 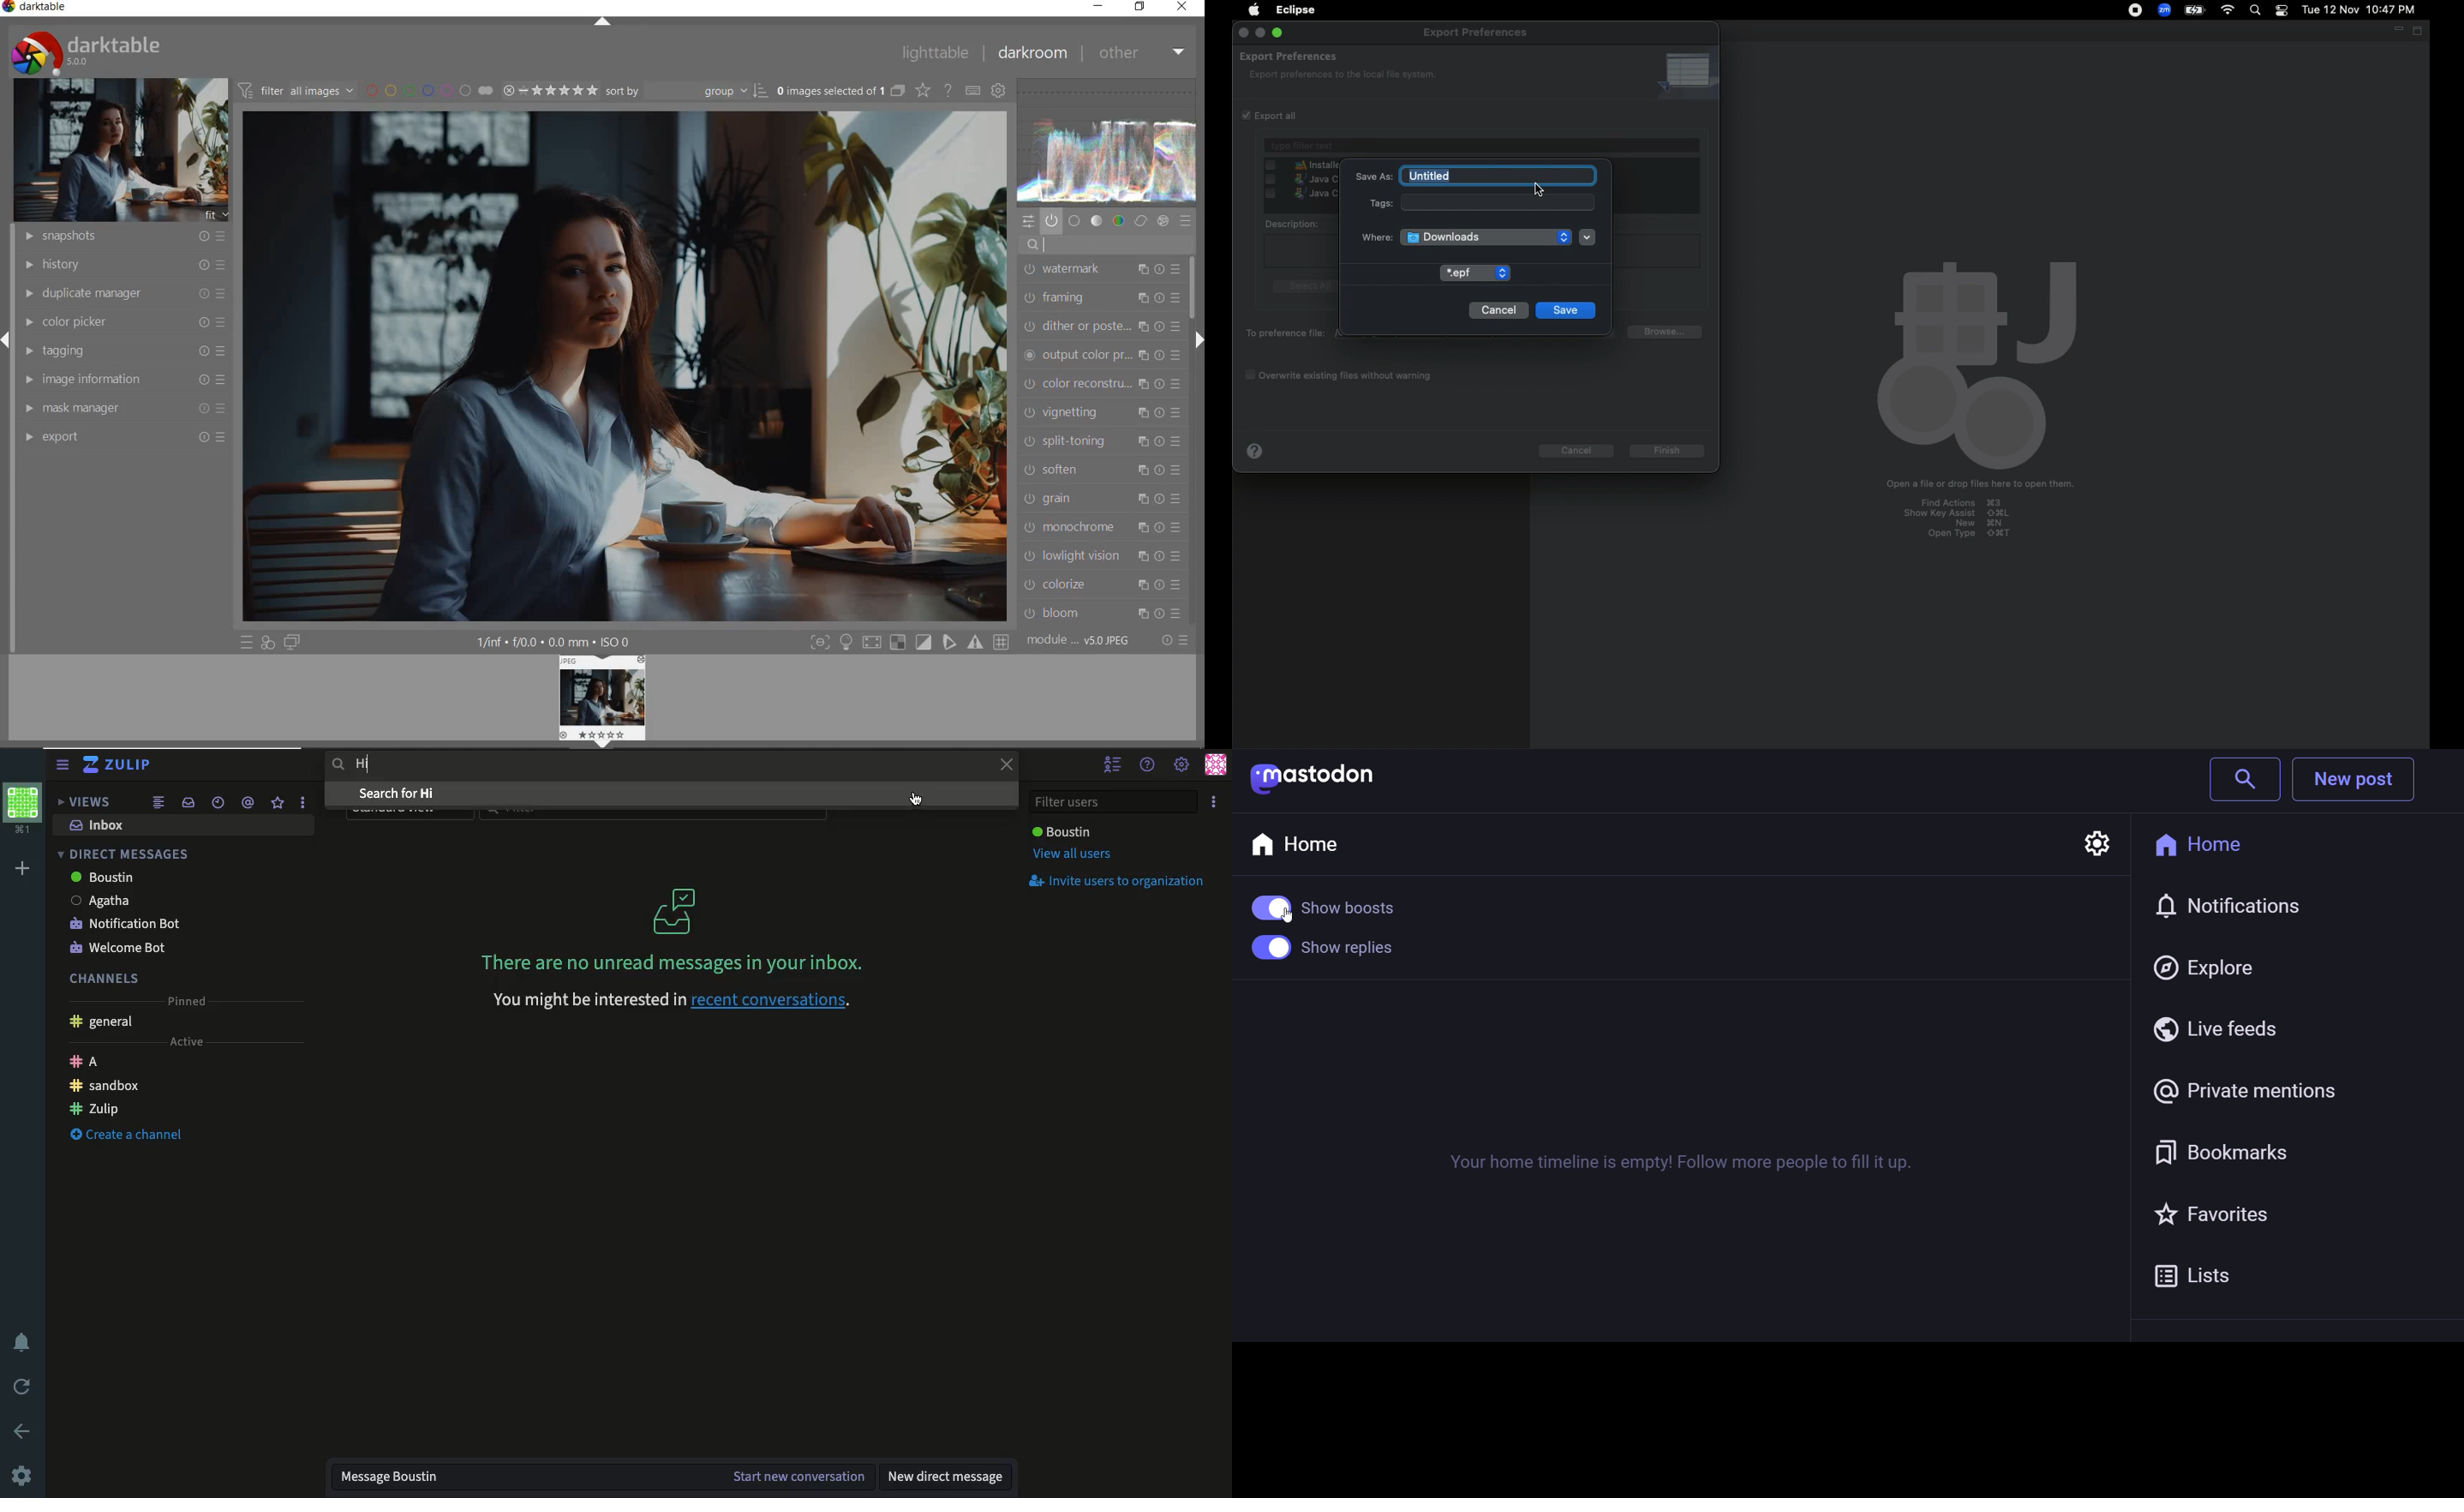 I want to click on Your home timeline is empty! Follow more people to fill it up., so click(x=1682, y=1160).